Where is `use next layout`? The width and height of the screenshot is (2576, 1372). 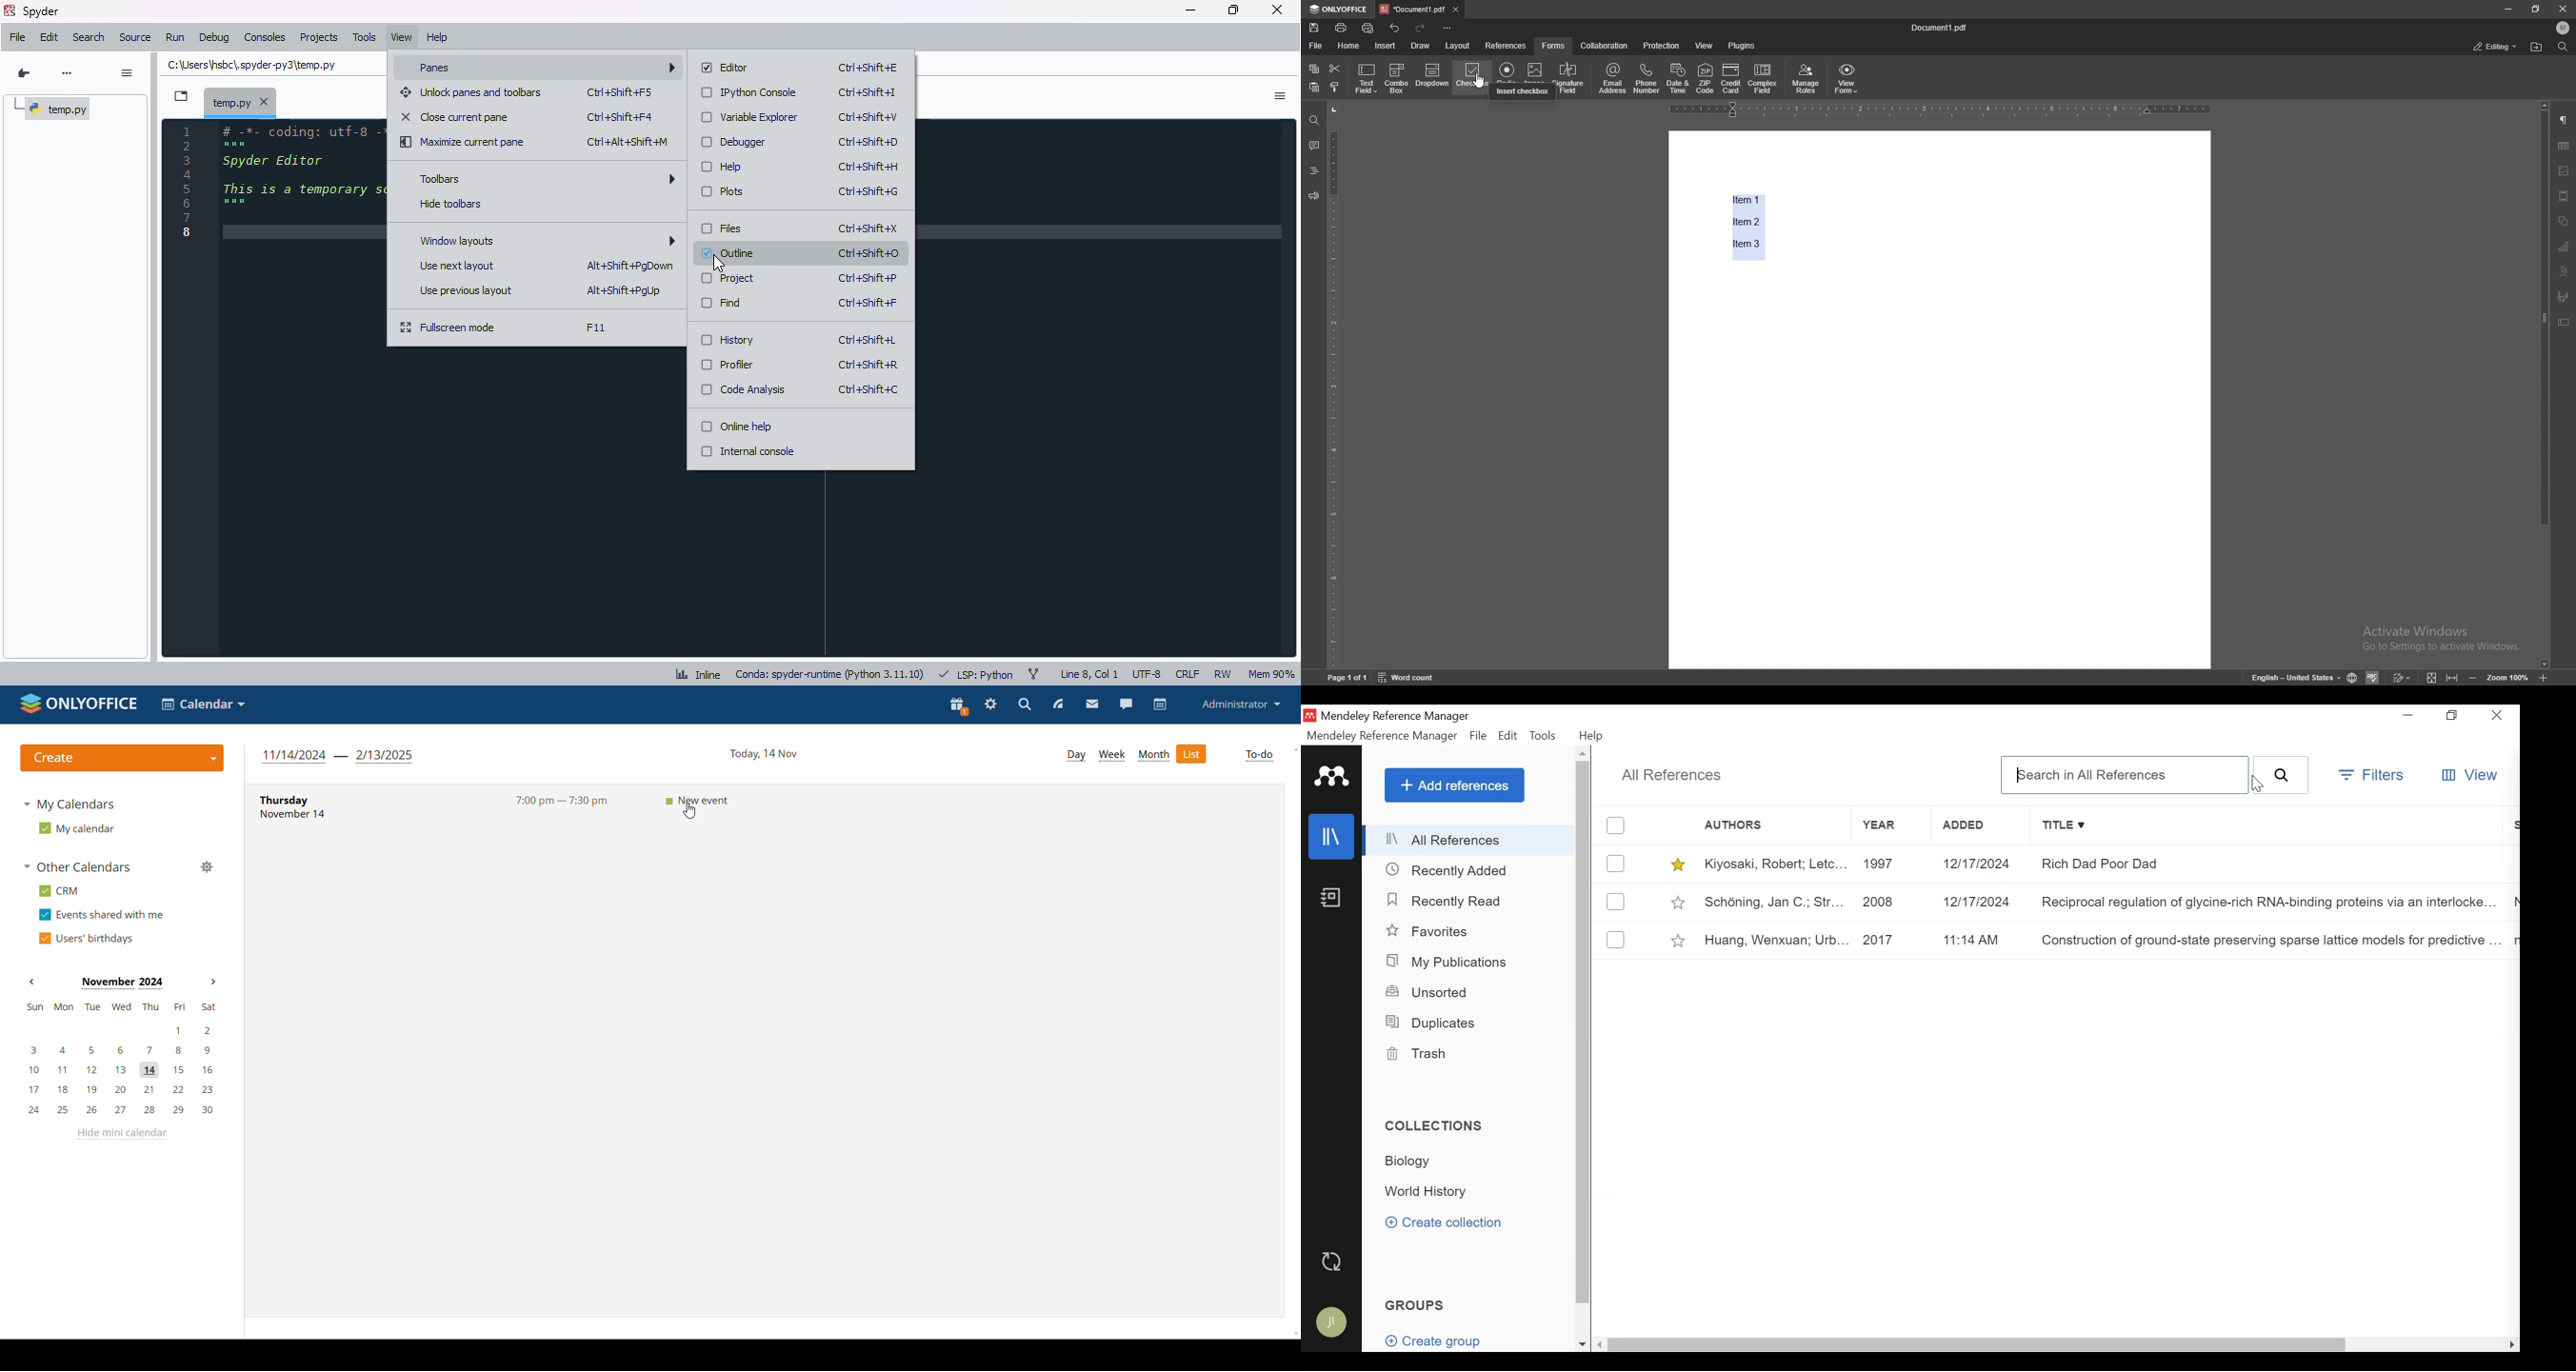
use next layout is located at coordinates (458, 266).